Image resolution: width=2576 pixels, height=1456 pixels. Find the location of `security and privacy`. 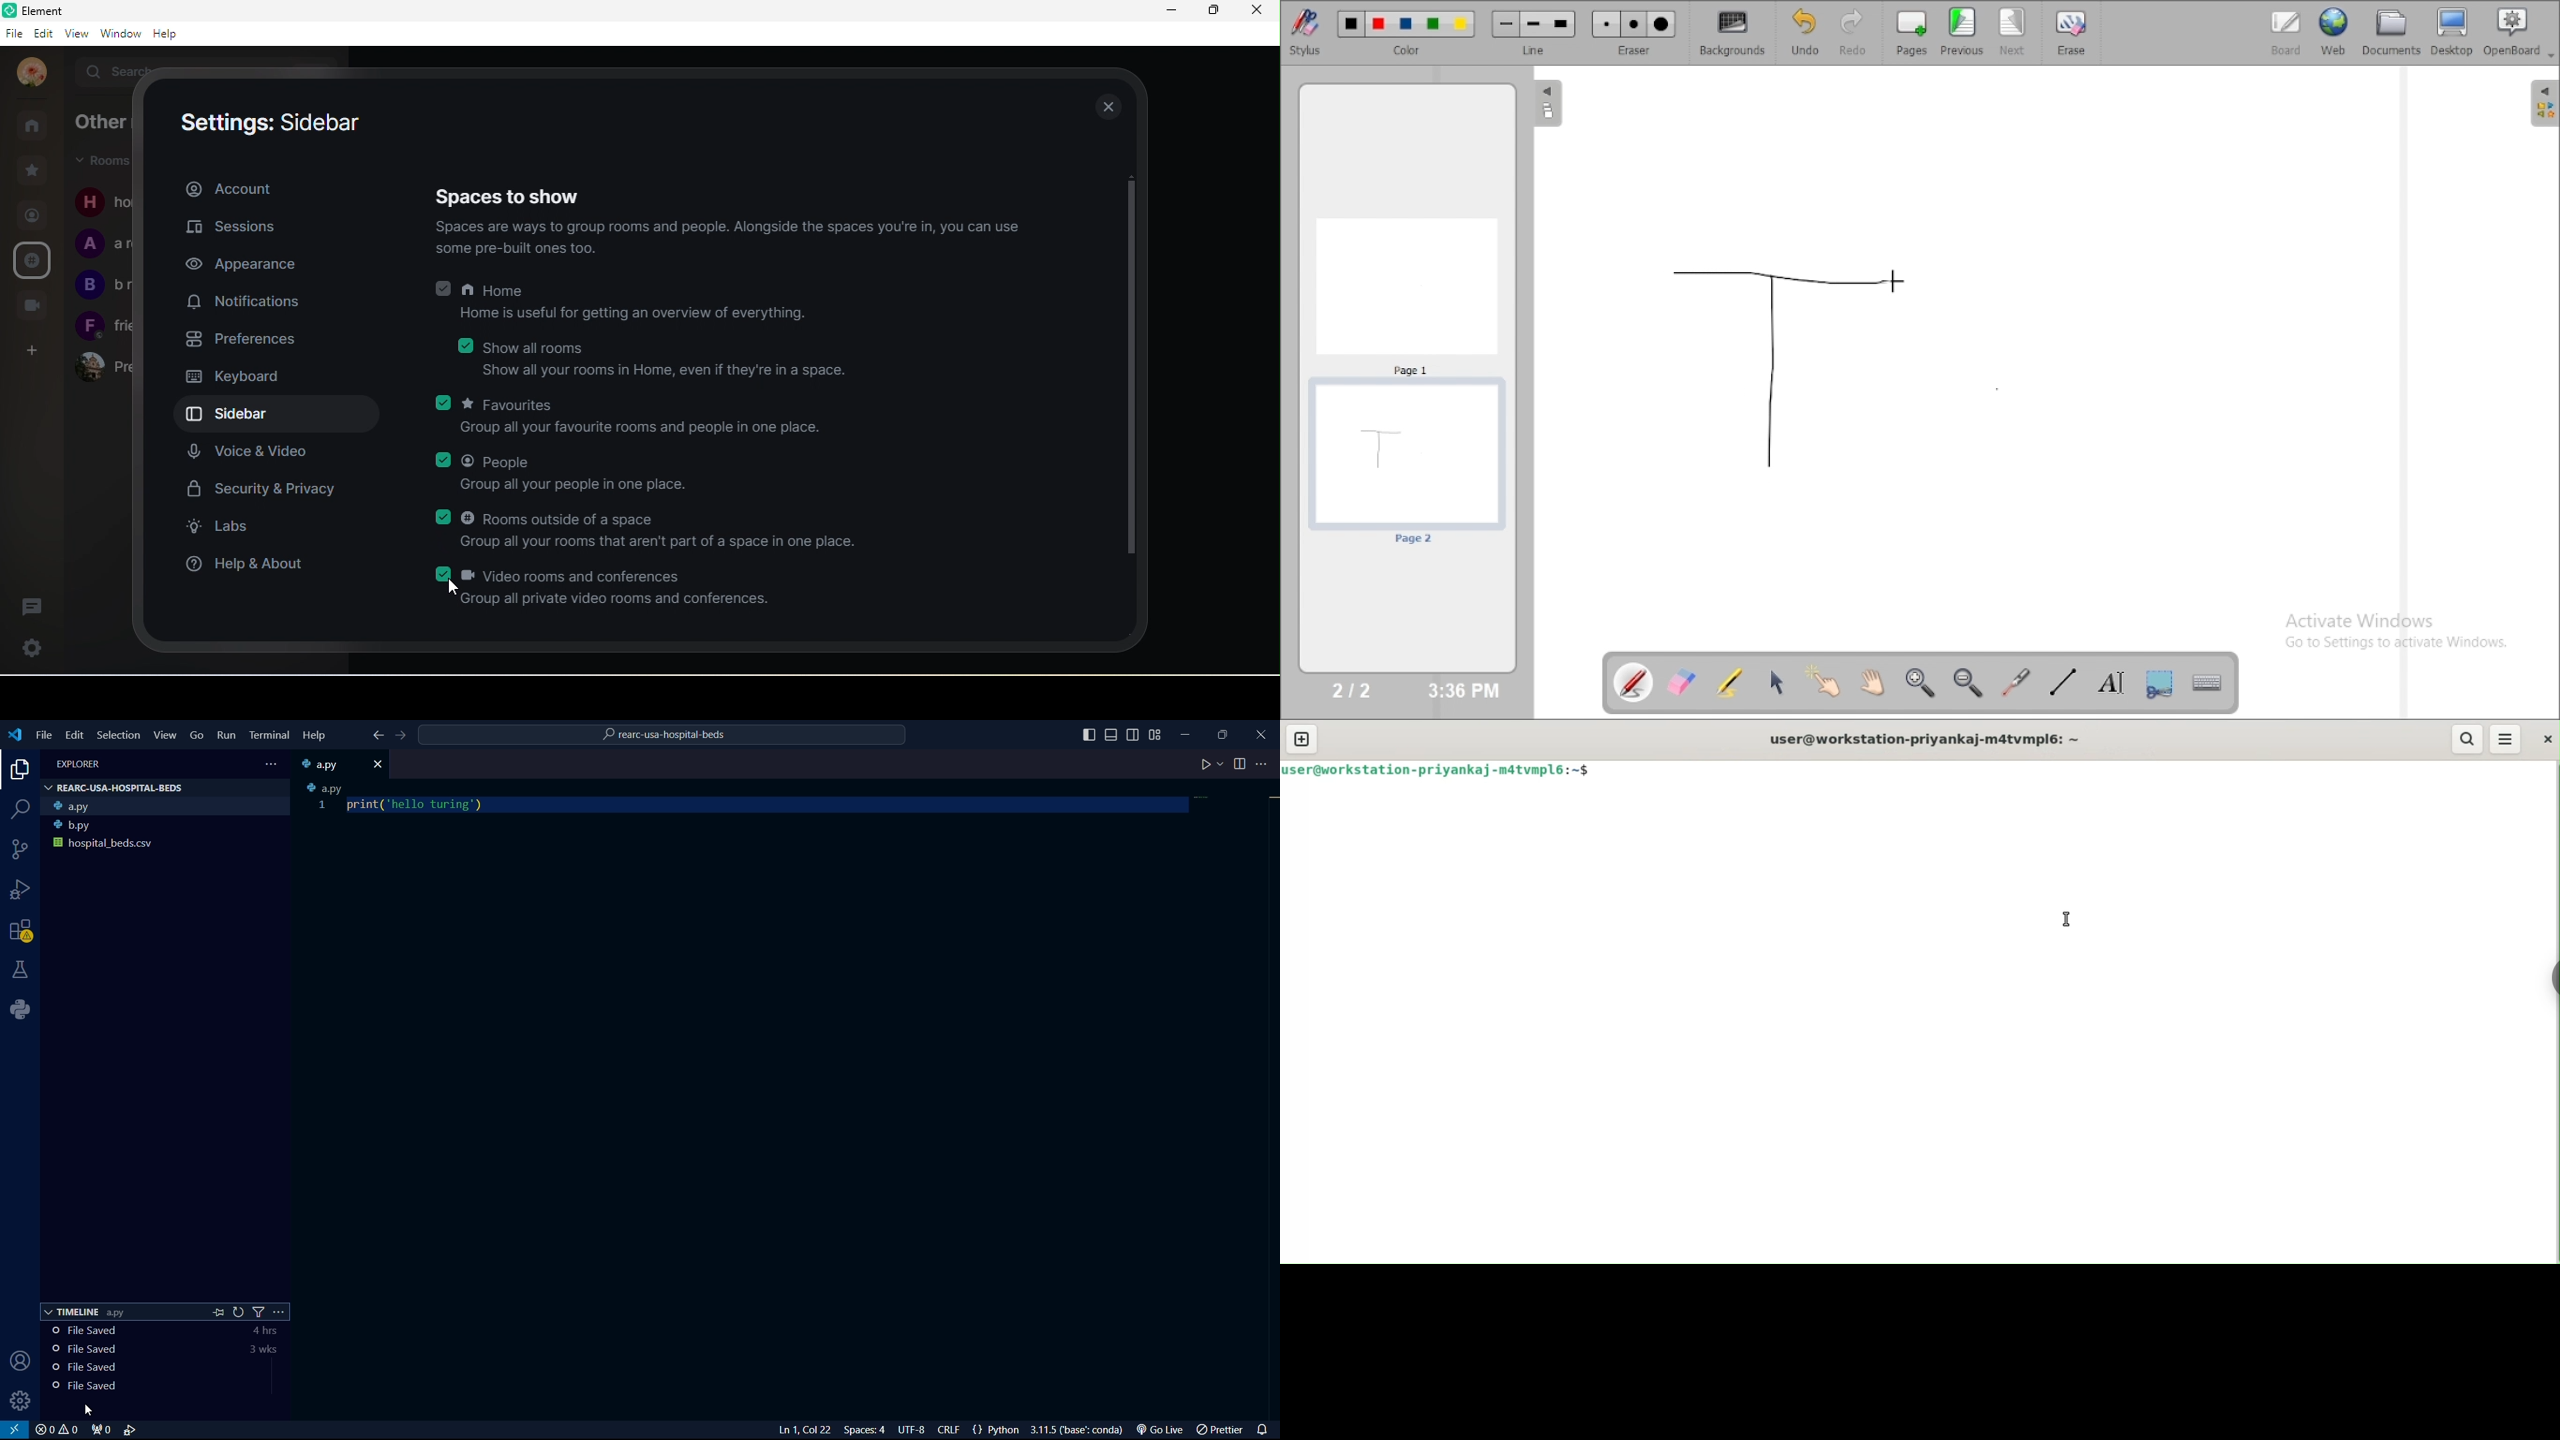

security and privacy is located at coordinates (269, 491).